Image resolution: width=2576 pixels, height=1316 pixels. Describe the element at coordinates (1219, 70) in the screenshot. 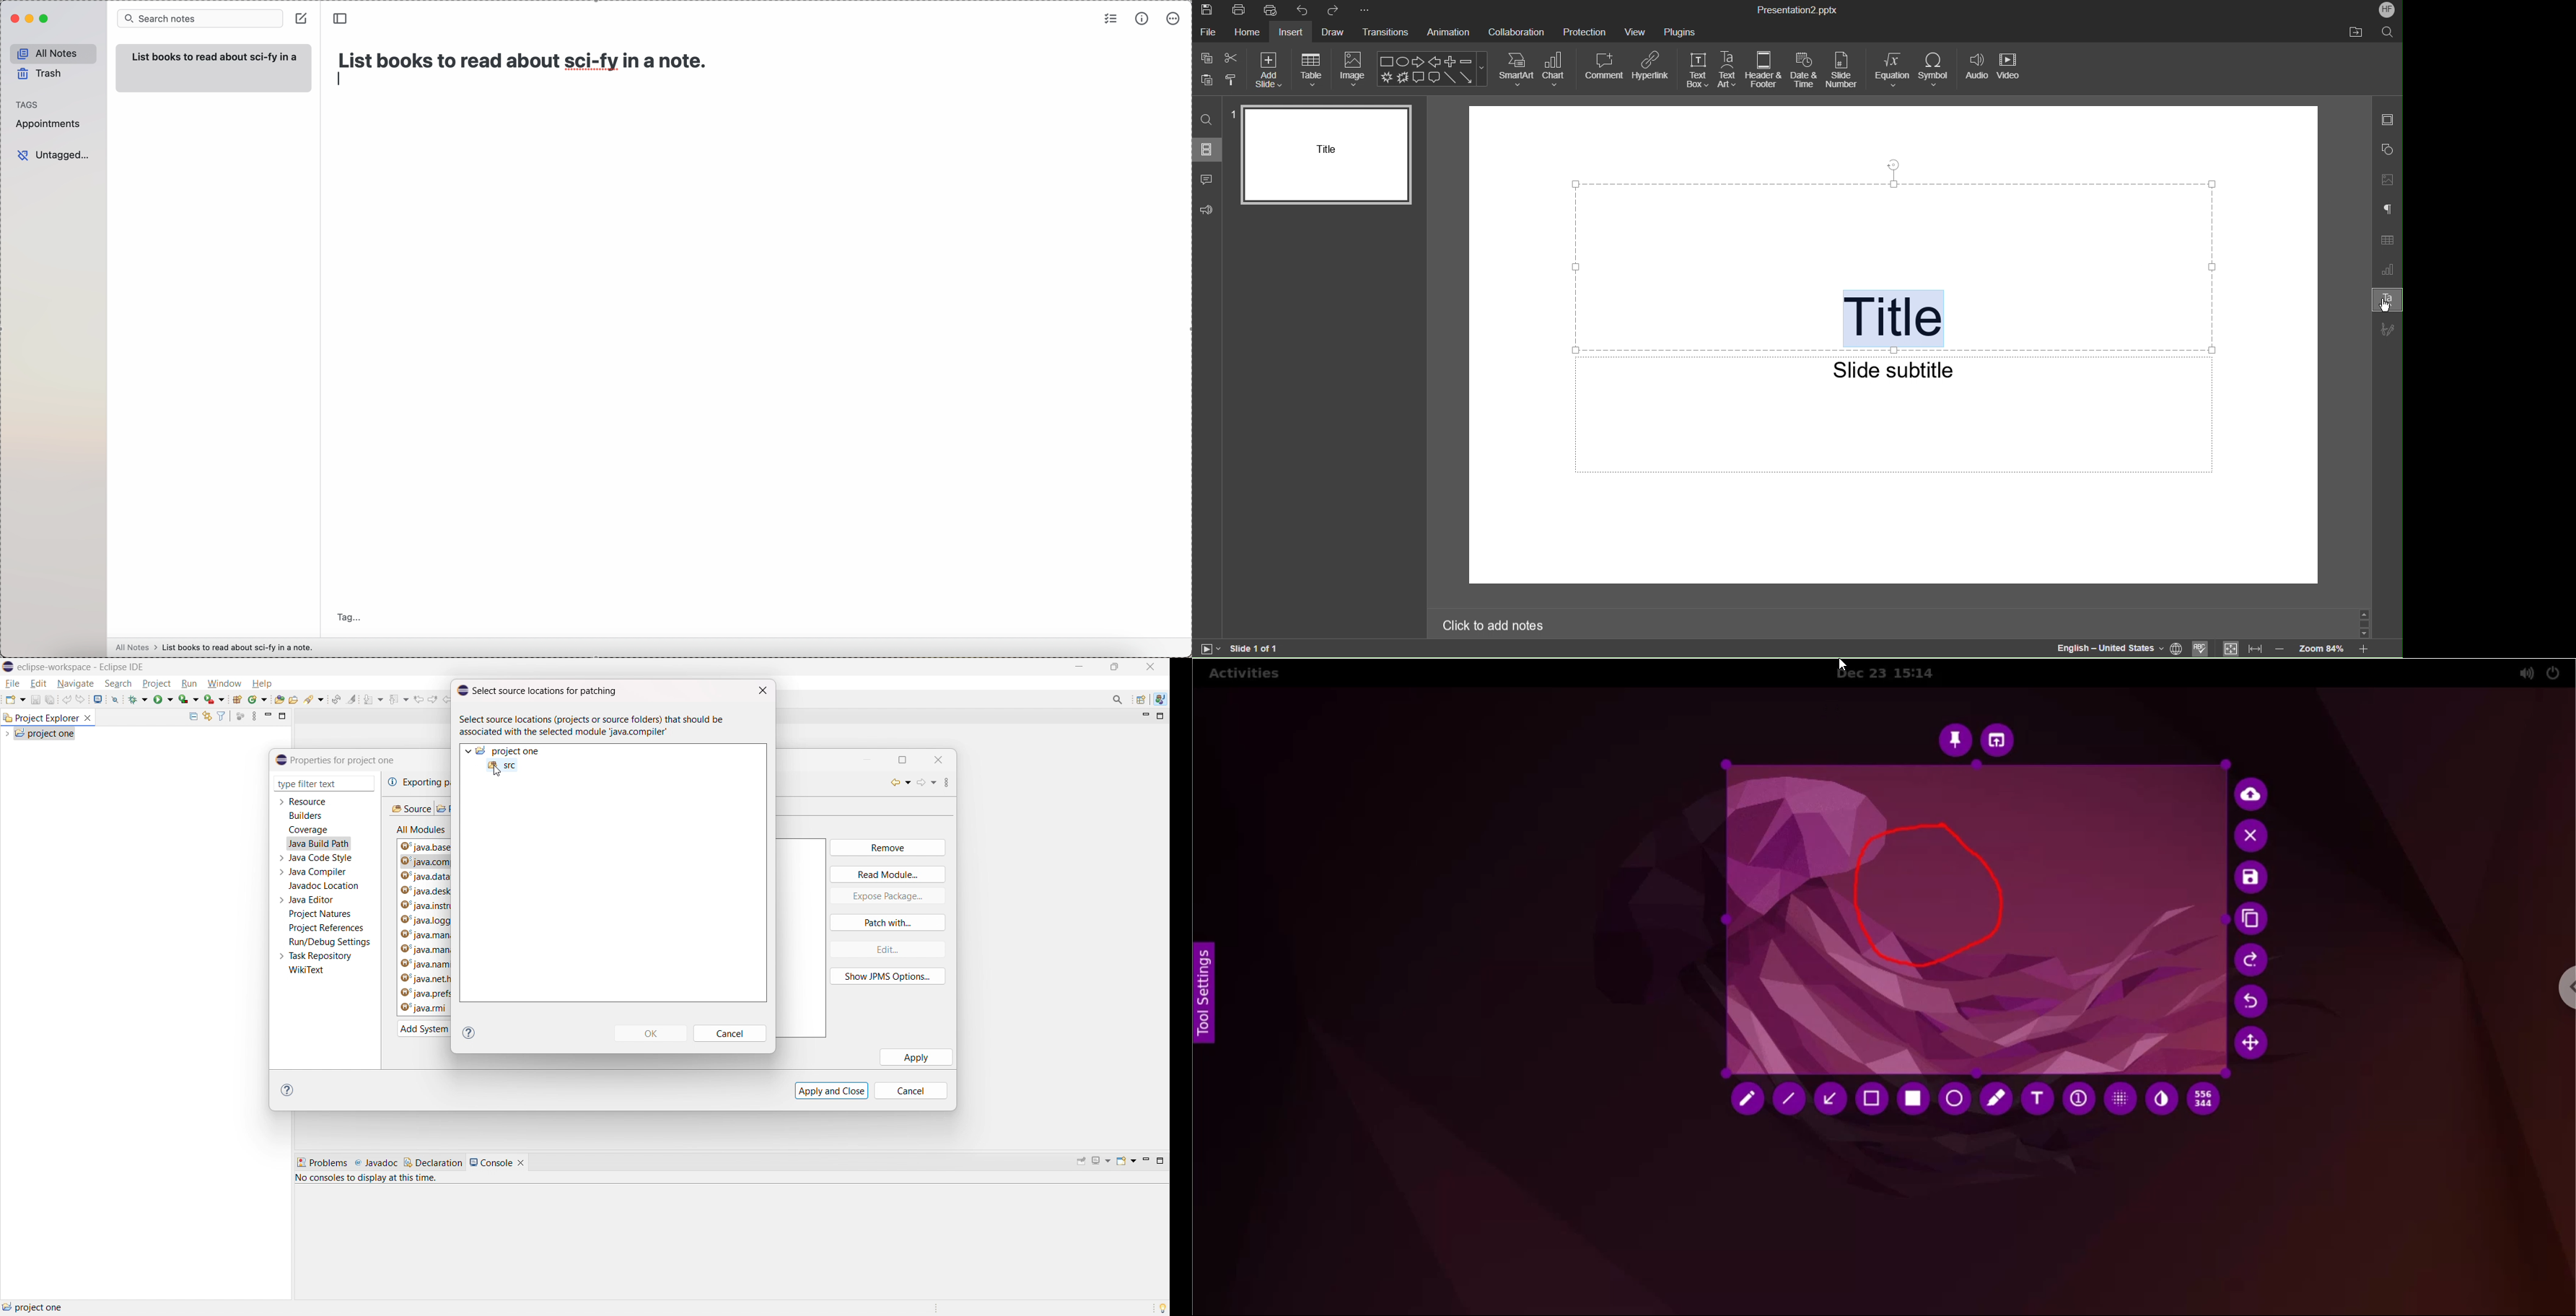

I see `Copy Paste Options` at that location.